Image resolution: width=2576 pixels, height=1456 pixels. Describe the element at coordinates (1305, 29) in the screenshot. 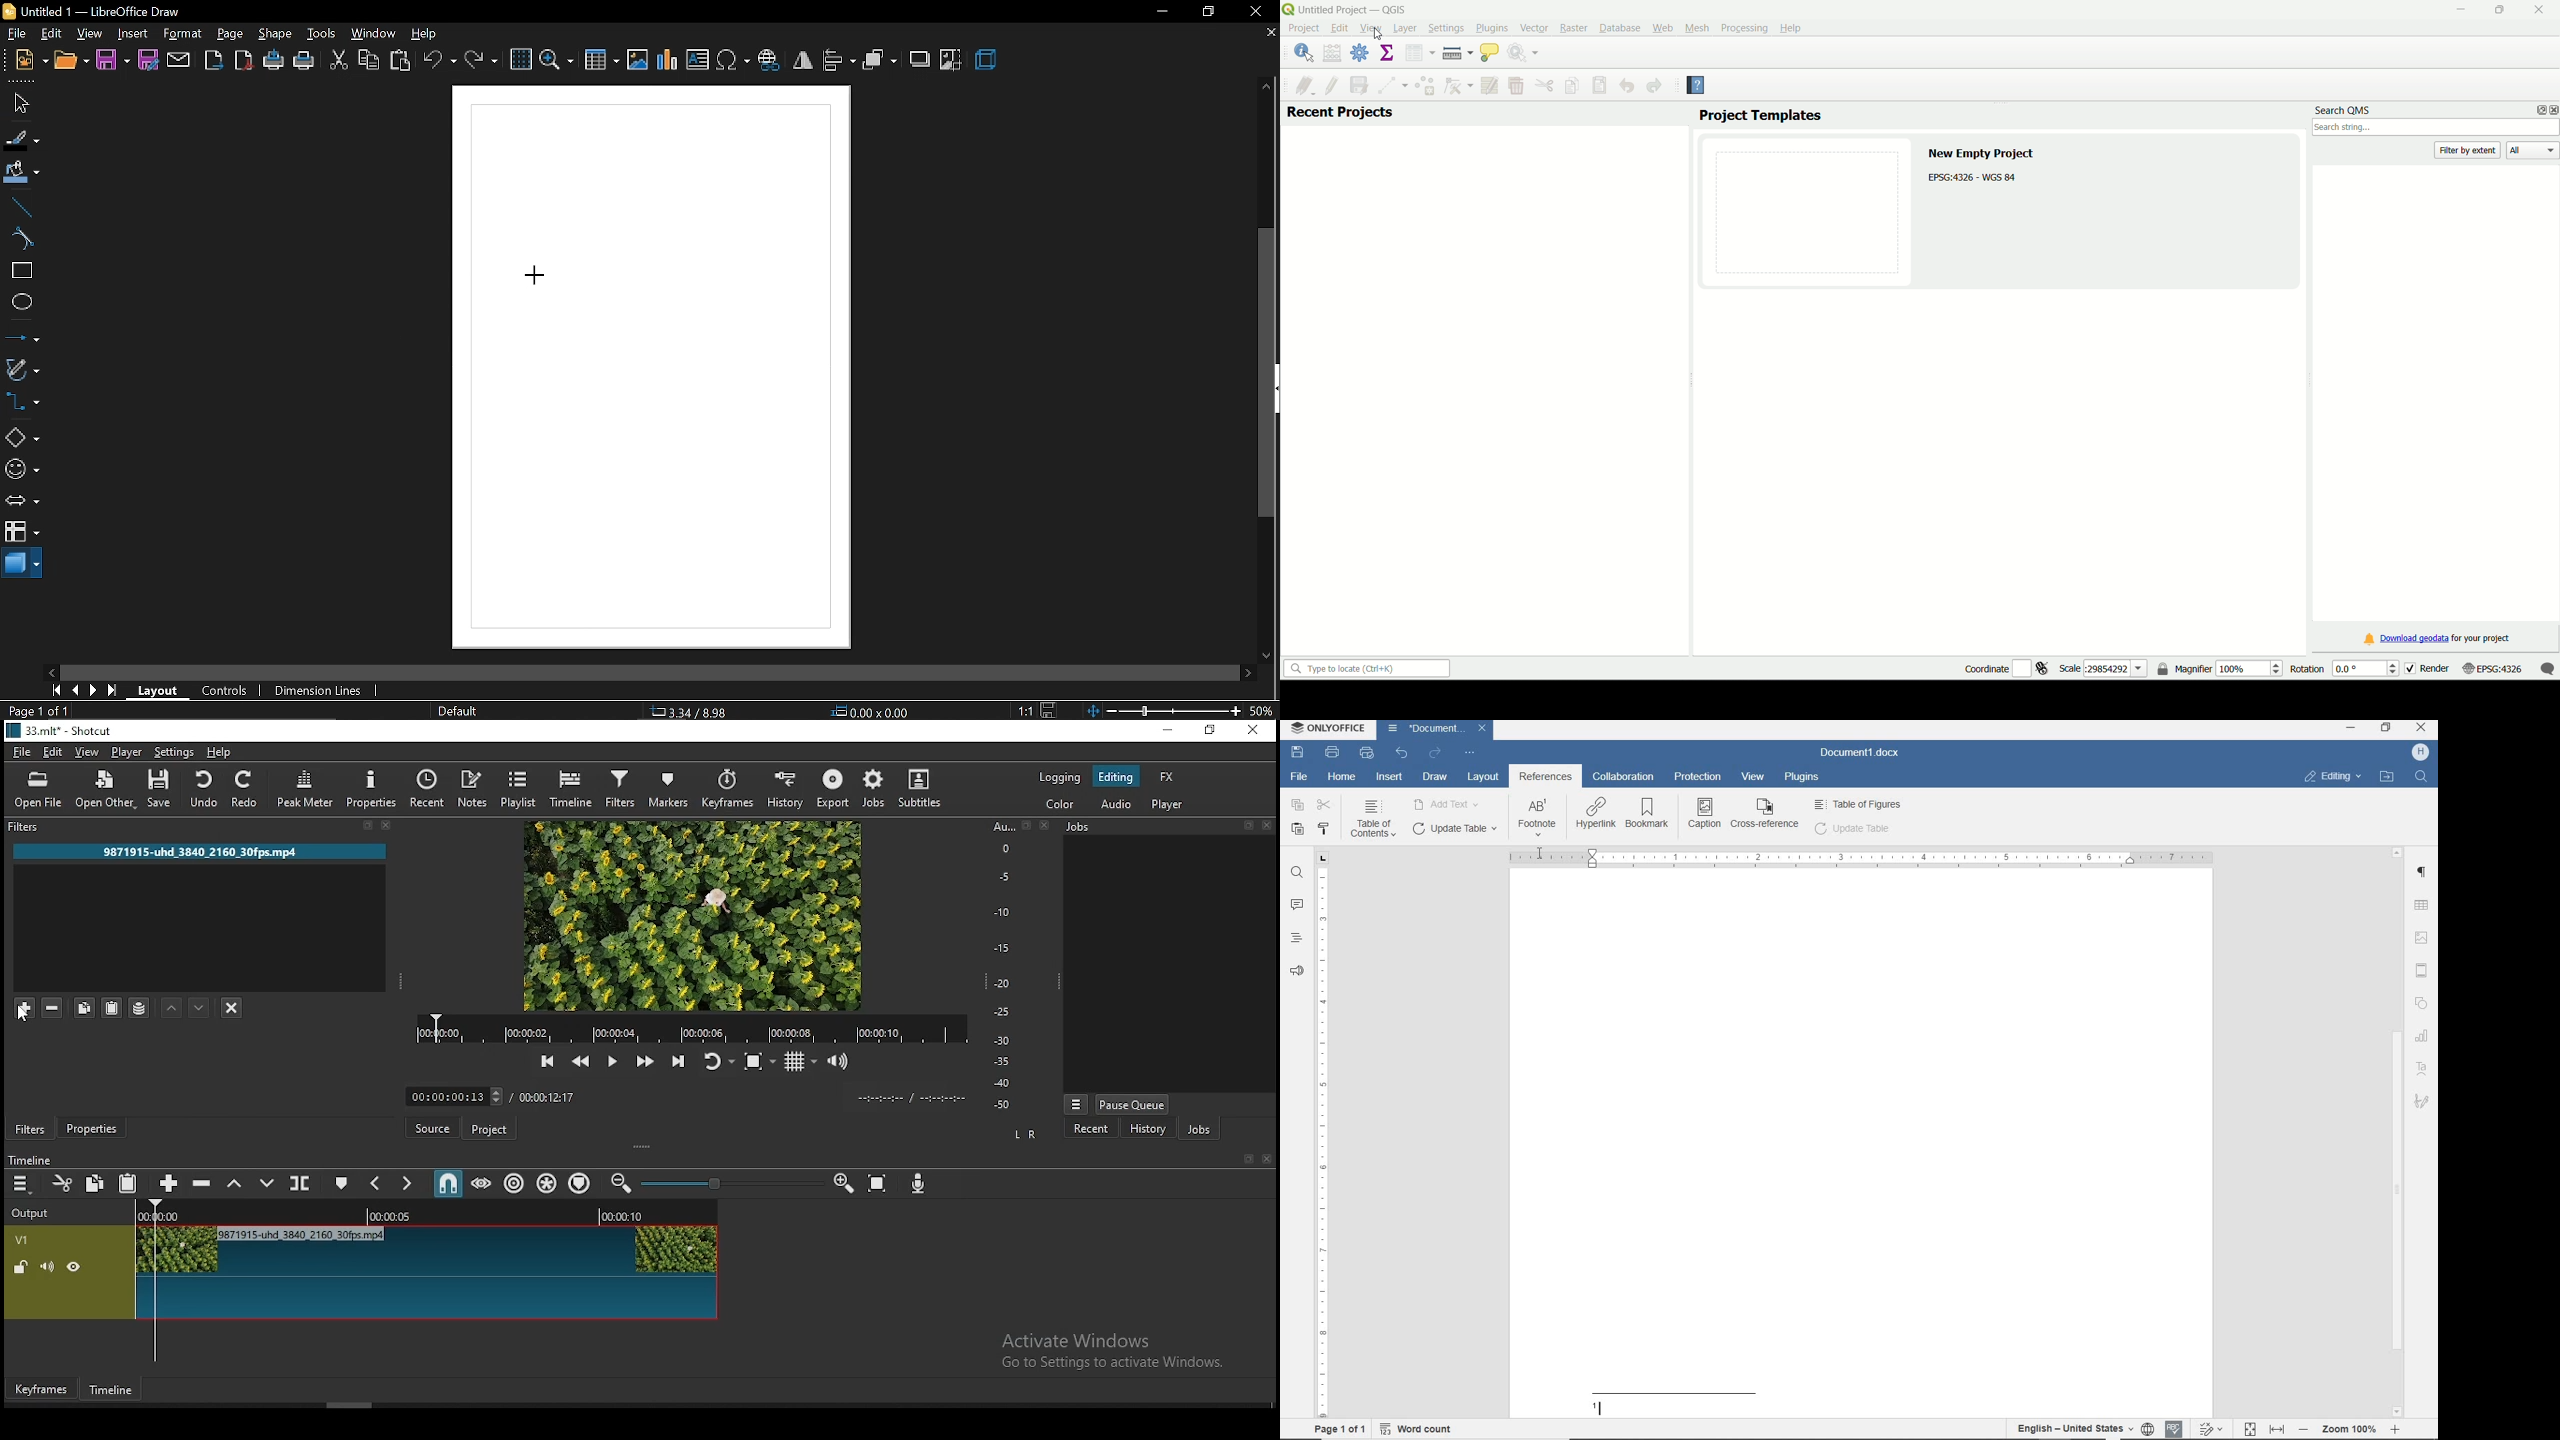

I see `project` at that location.